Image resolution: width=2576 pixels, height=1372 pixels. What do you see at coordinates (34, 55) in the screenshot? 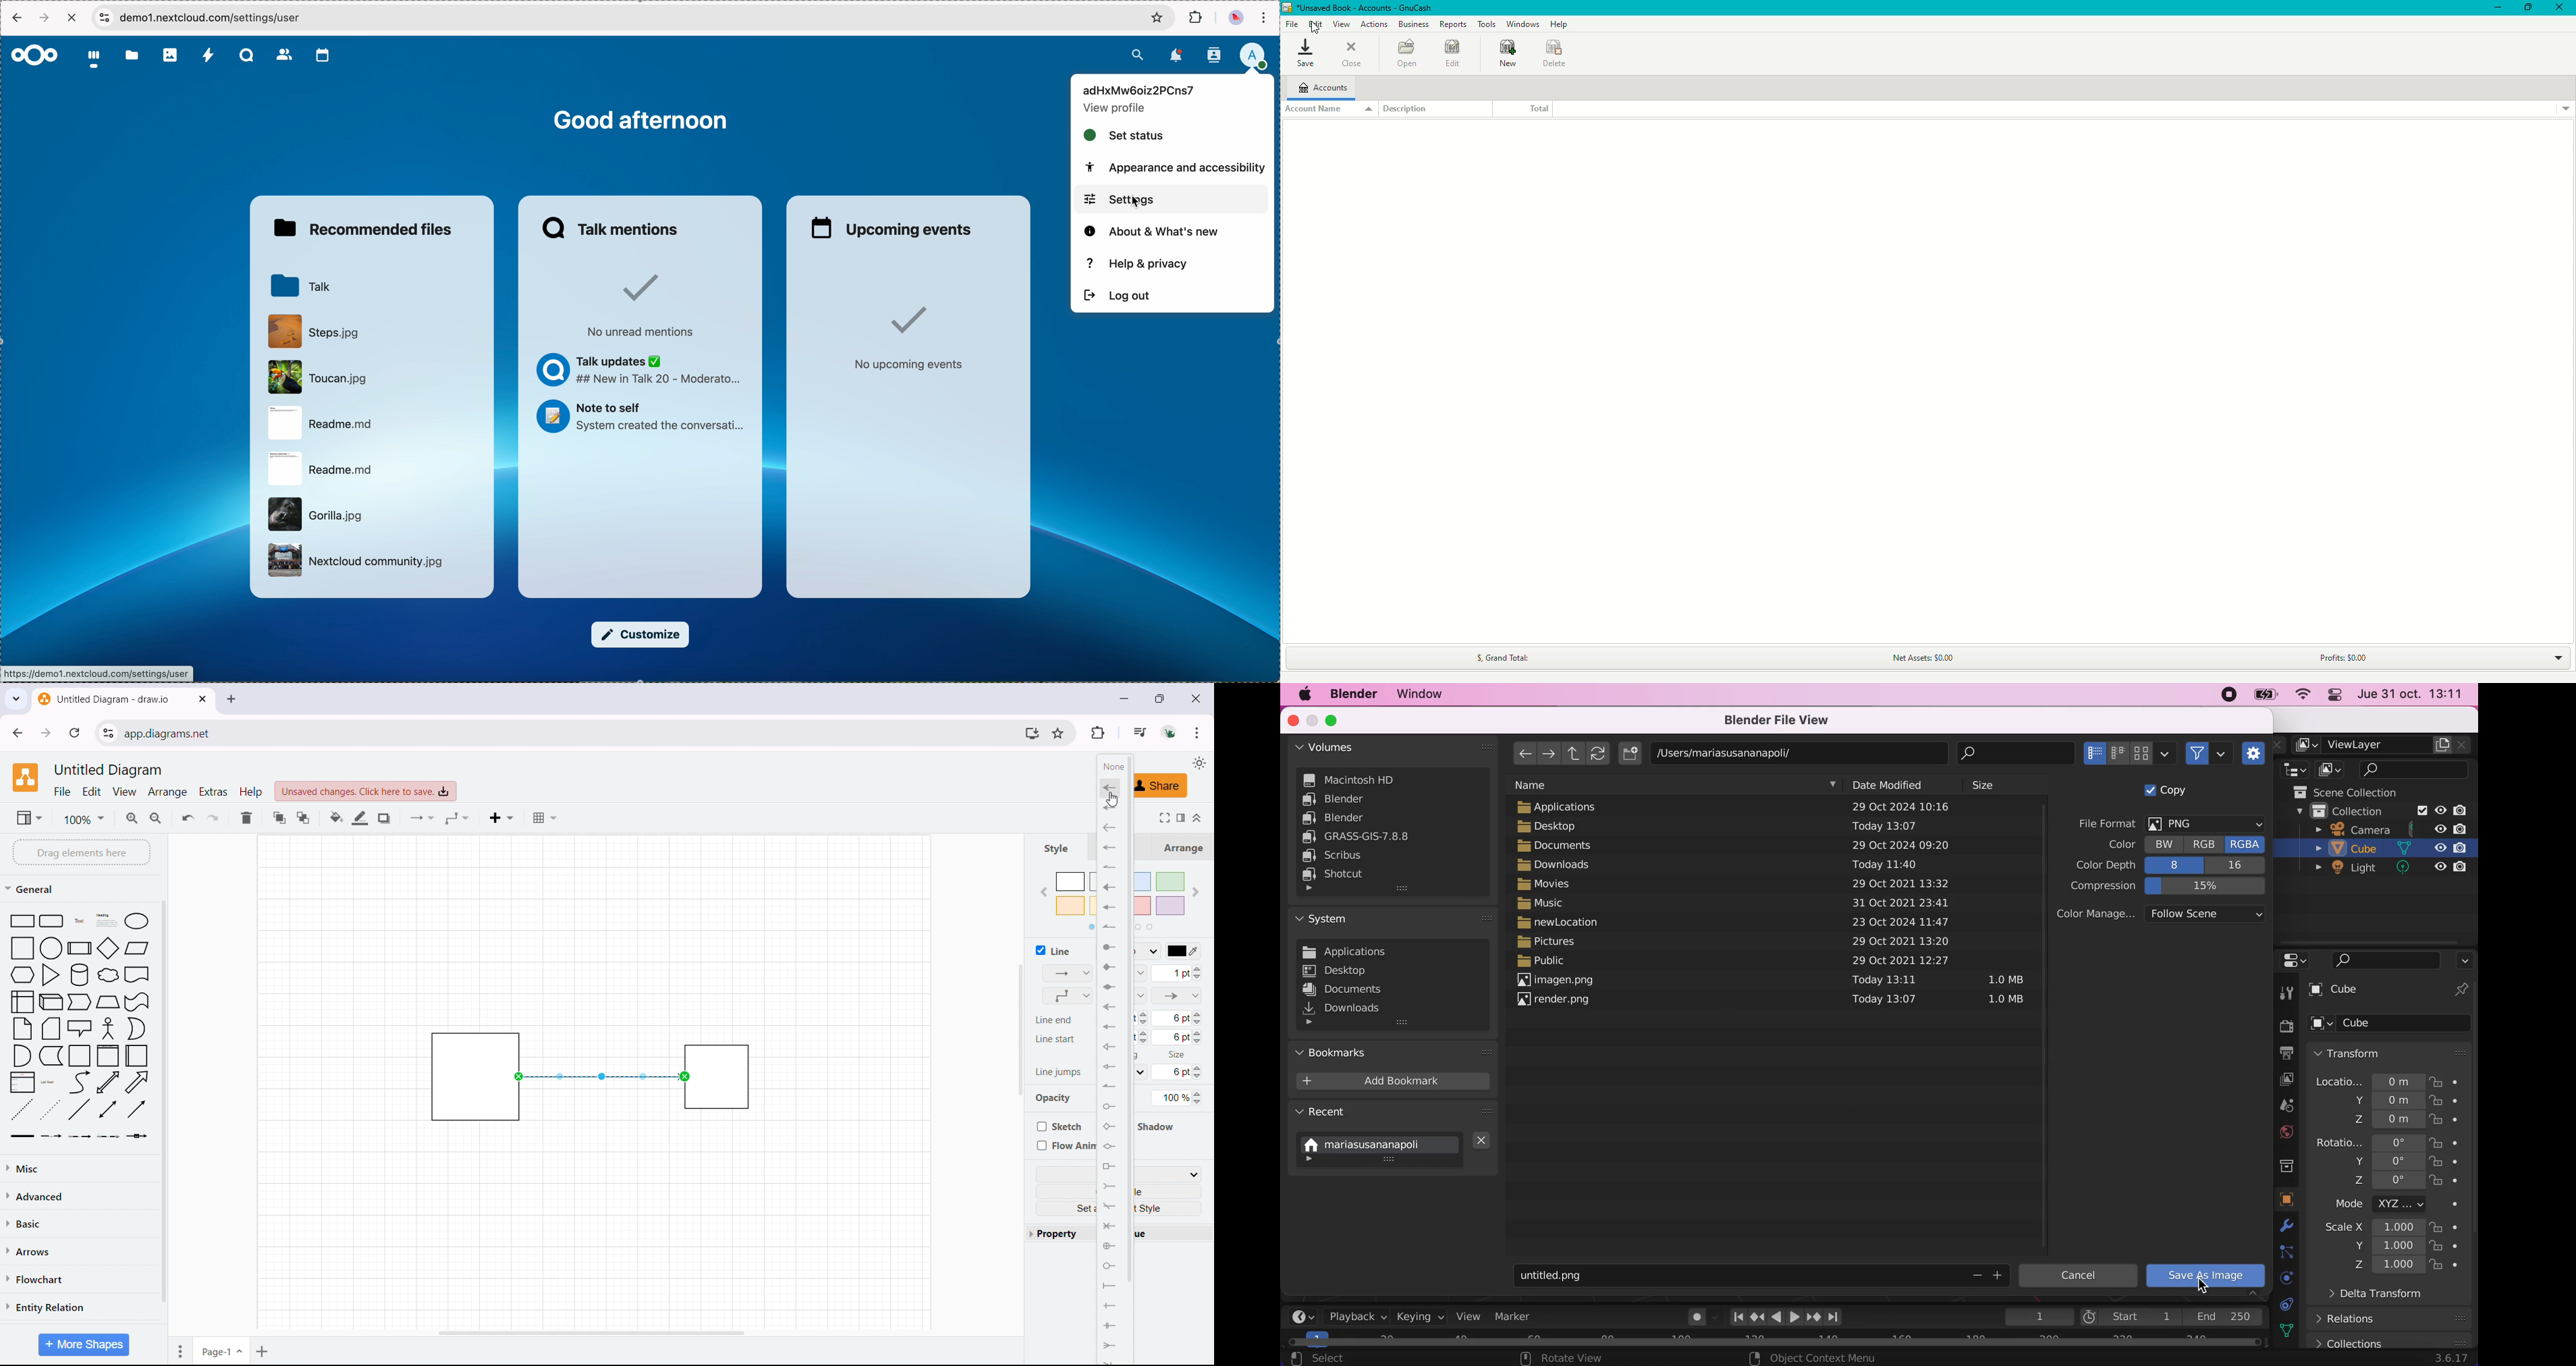
I see `Nextcloud logo` at bounding box center [34, 55].